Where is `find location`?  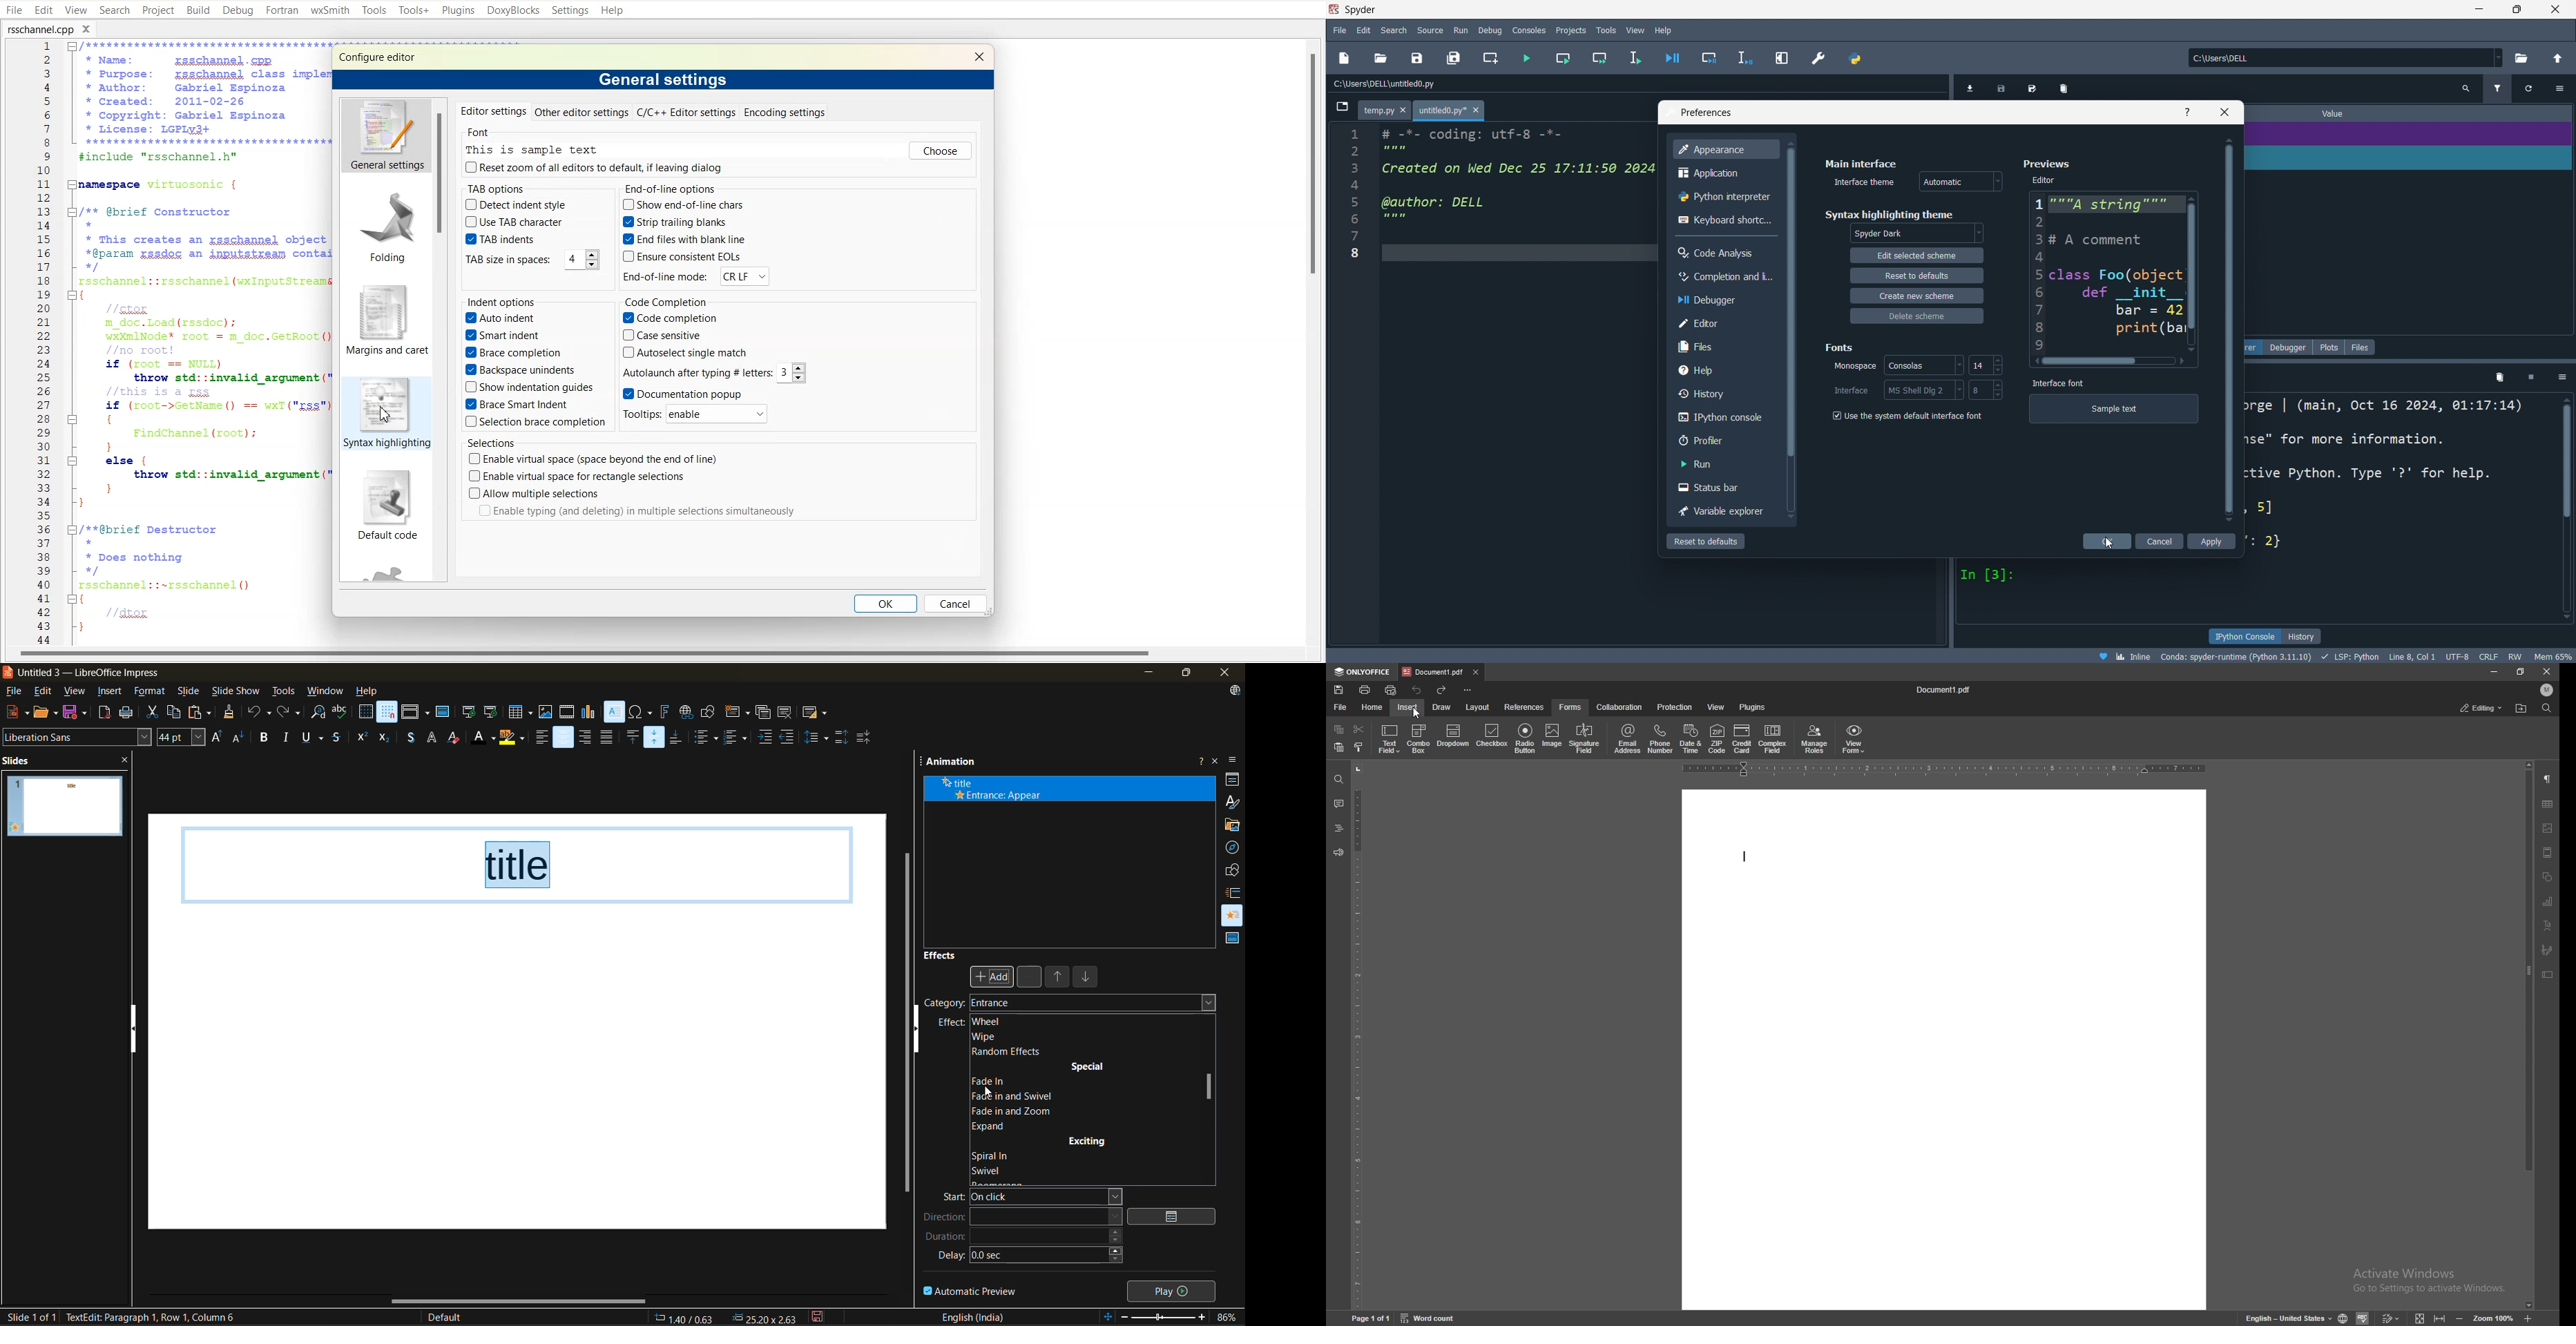 find location is located at coordinates (2522, 708).